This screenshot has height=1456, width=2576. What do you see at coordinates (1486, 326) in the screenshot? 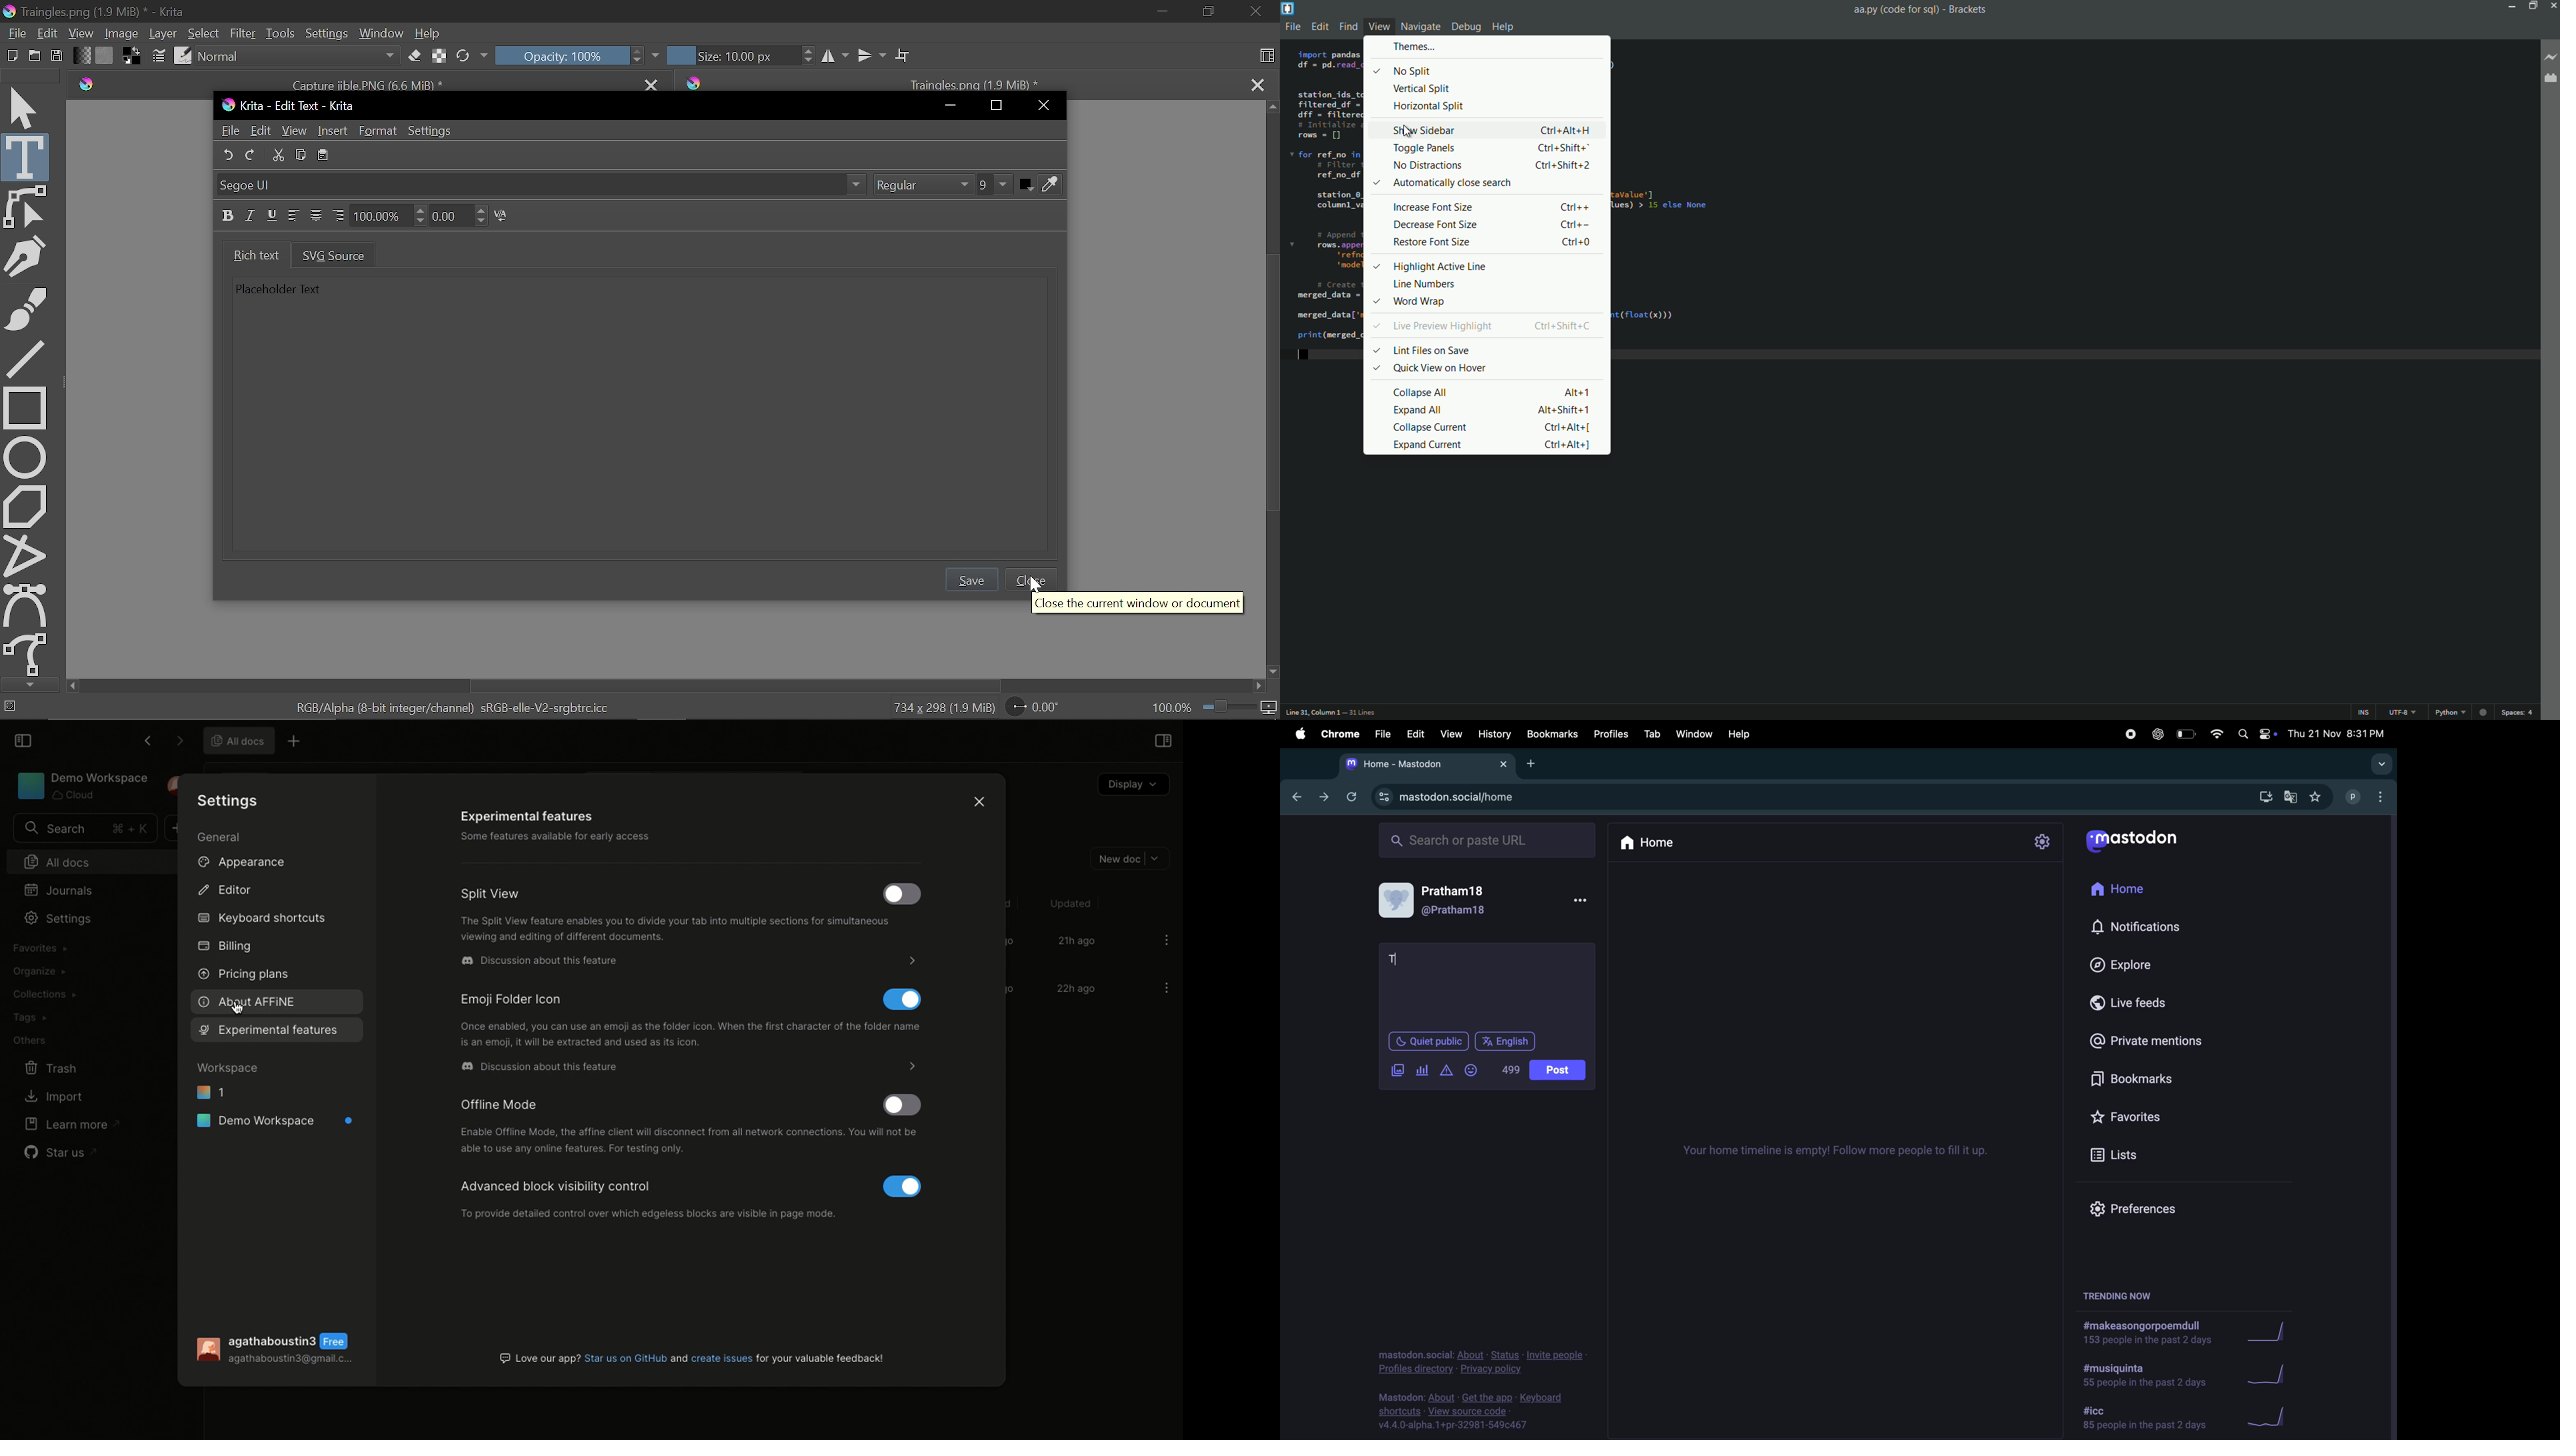
I see `live preview highlight` at bounding box center [1486, 326].